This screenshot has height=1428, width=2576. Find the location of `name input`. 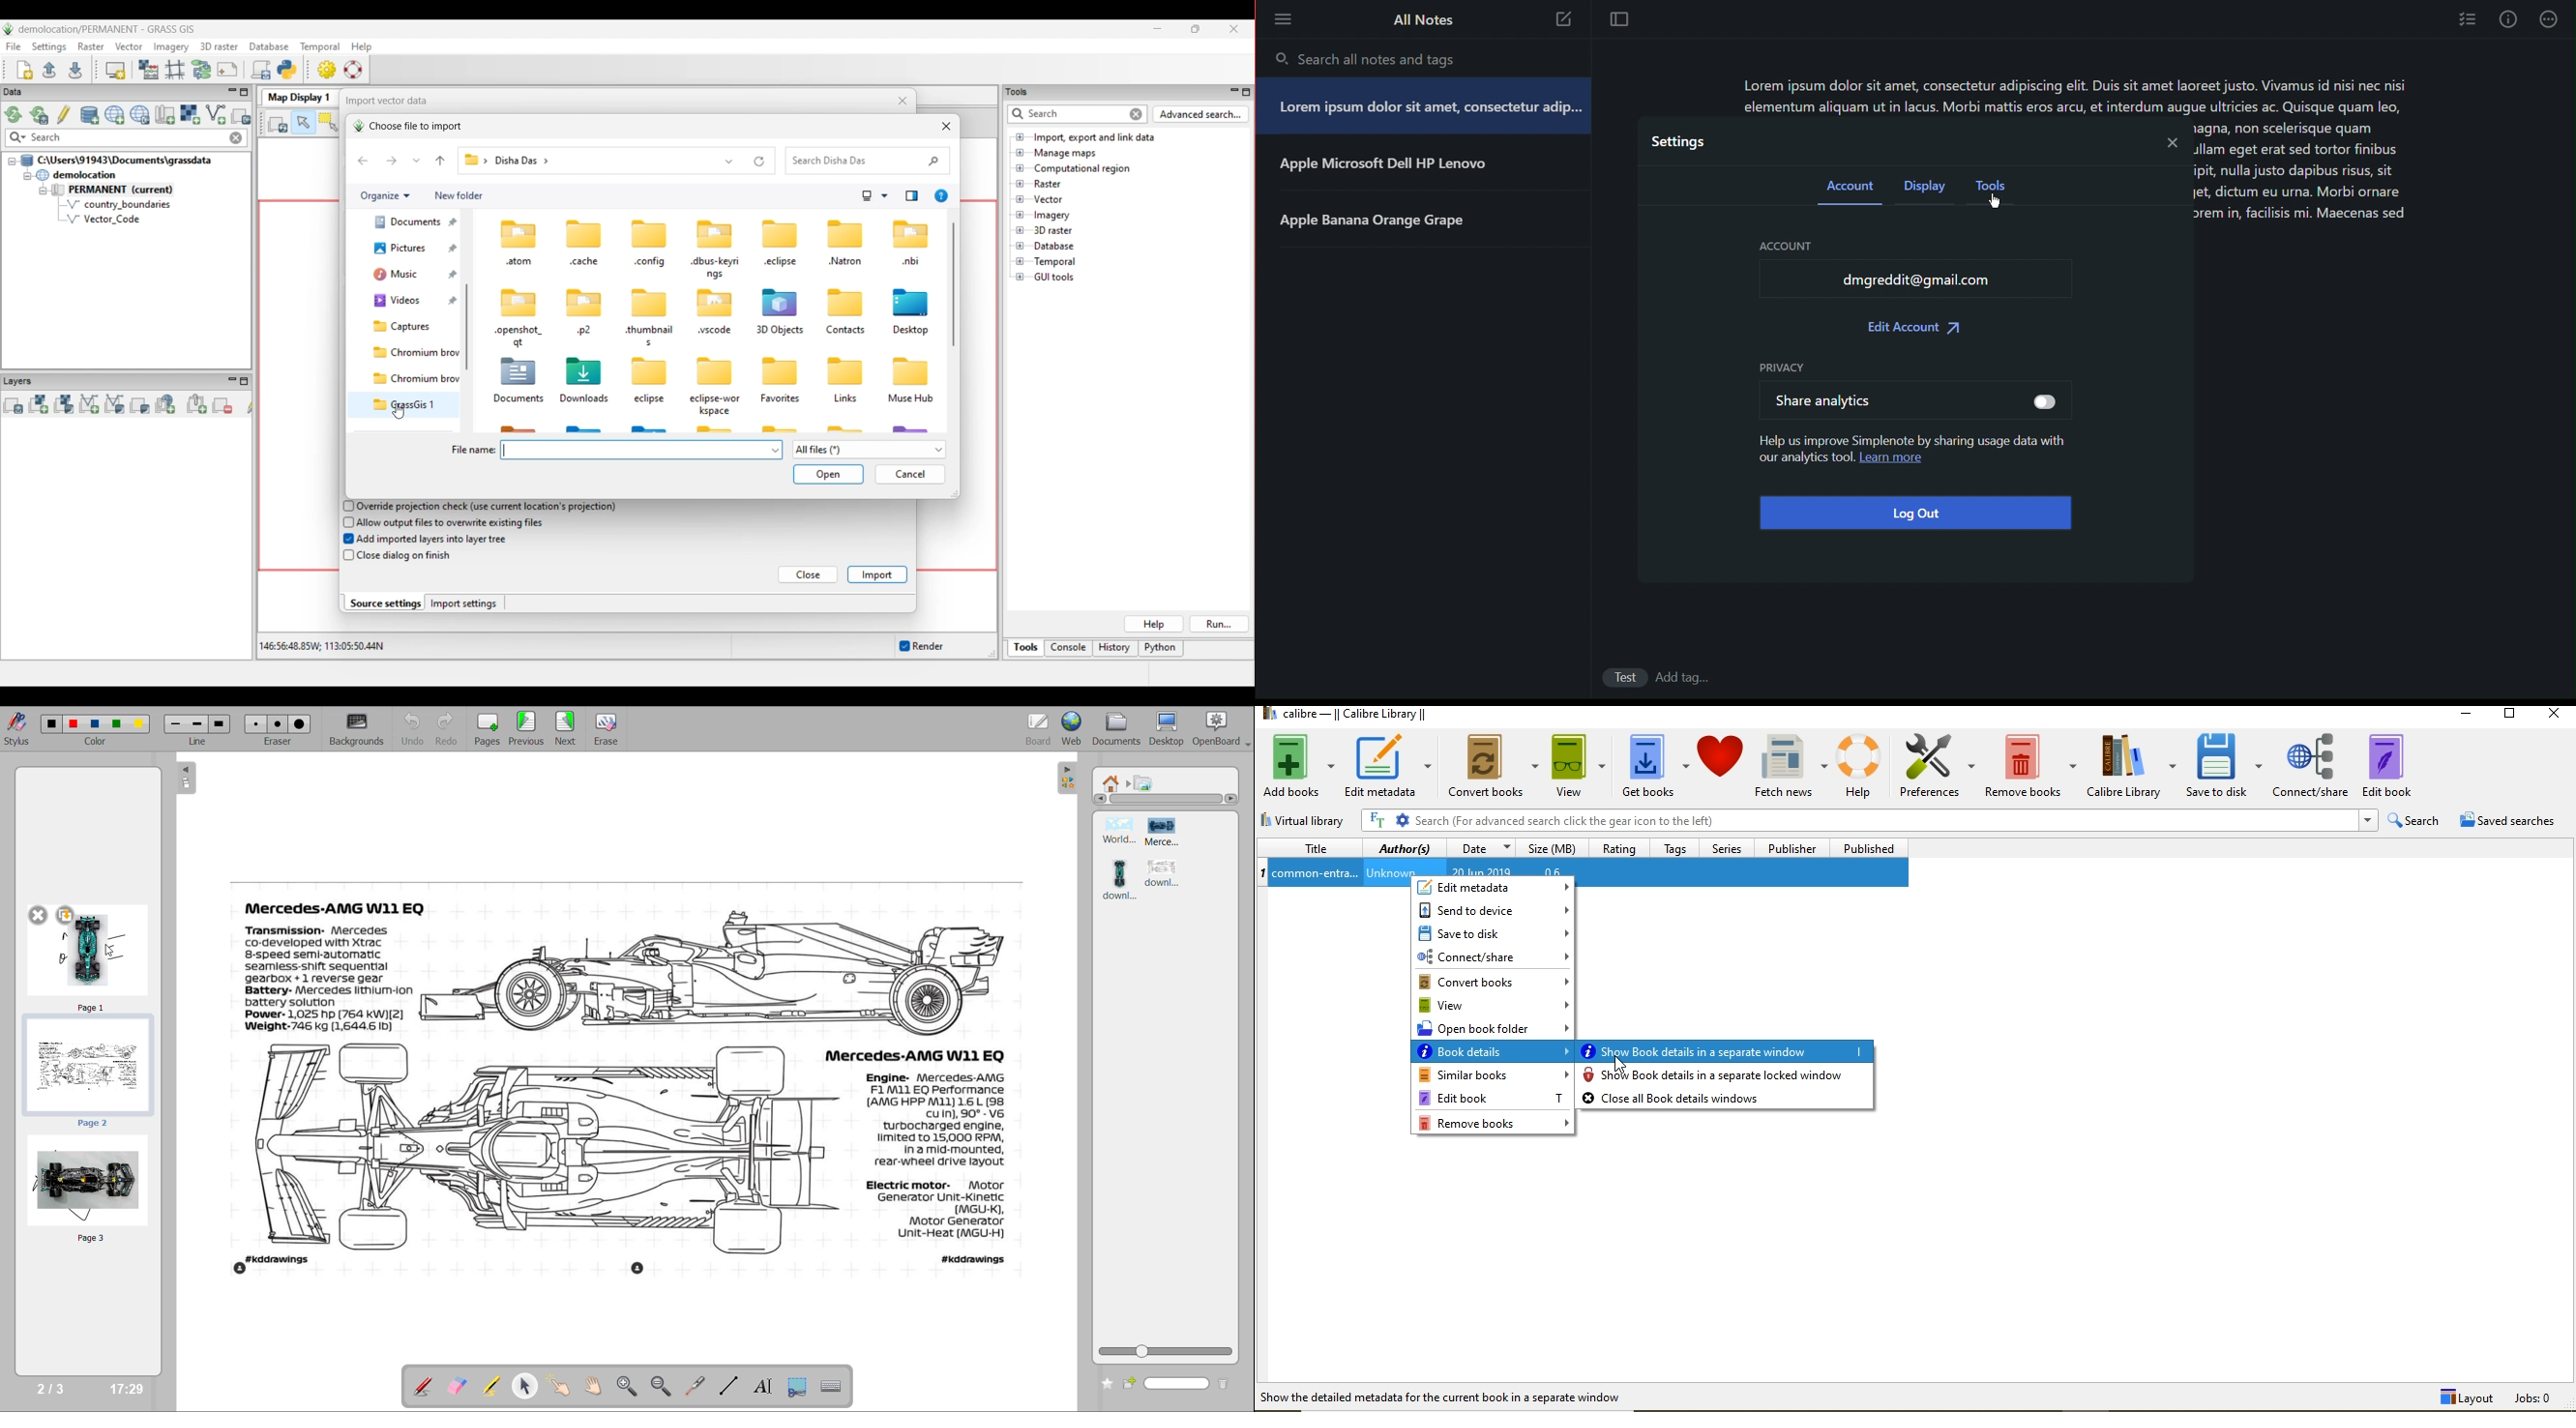

name input is located at coordinates (1179, 1382).